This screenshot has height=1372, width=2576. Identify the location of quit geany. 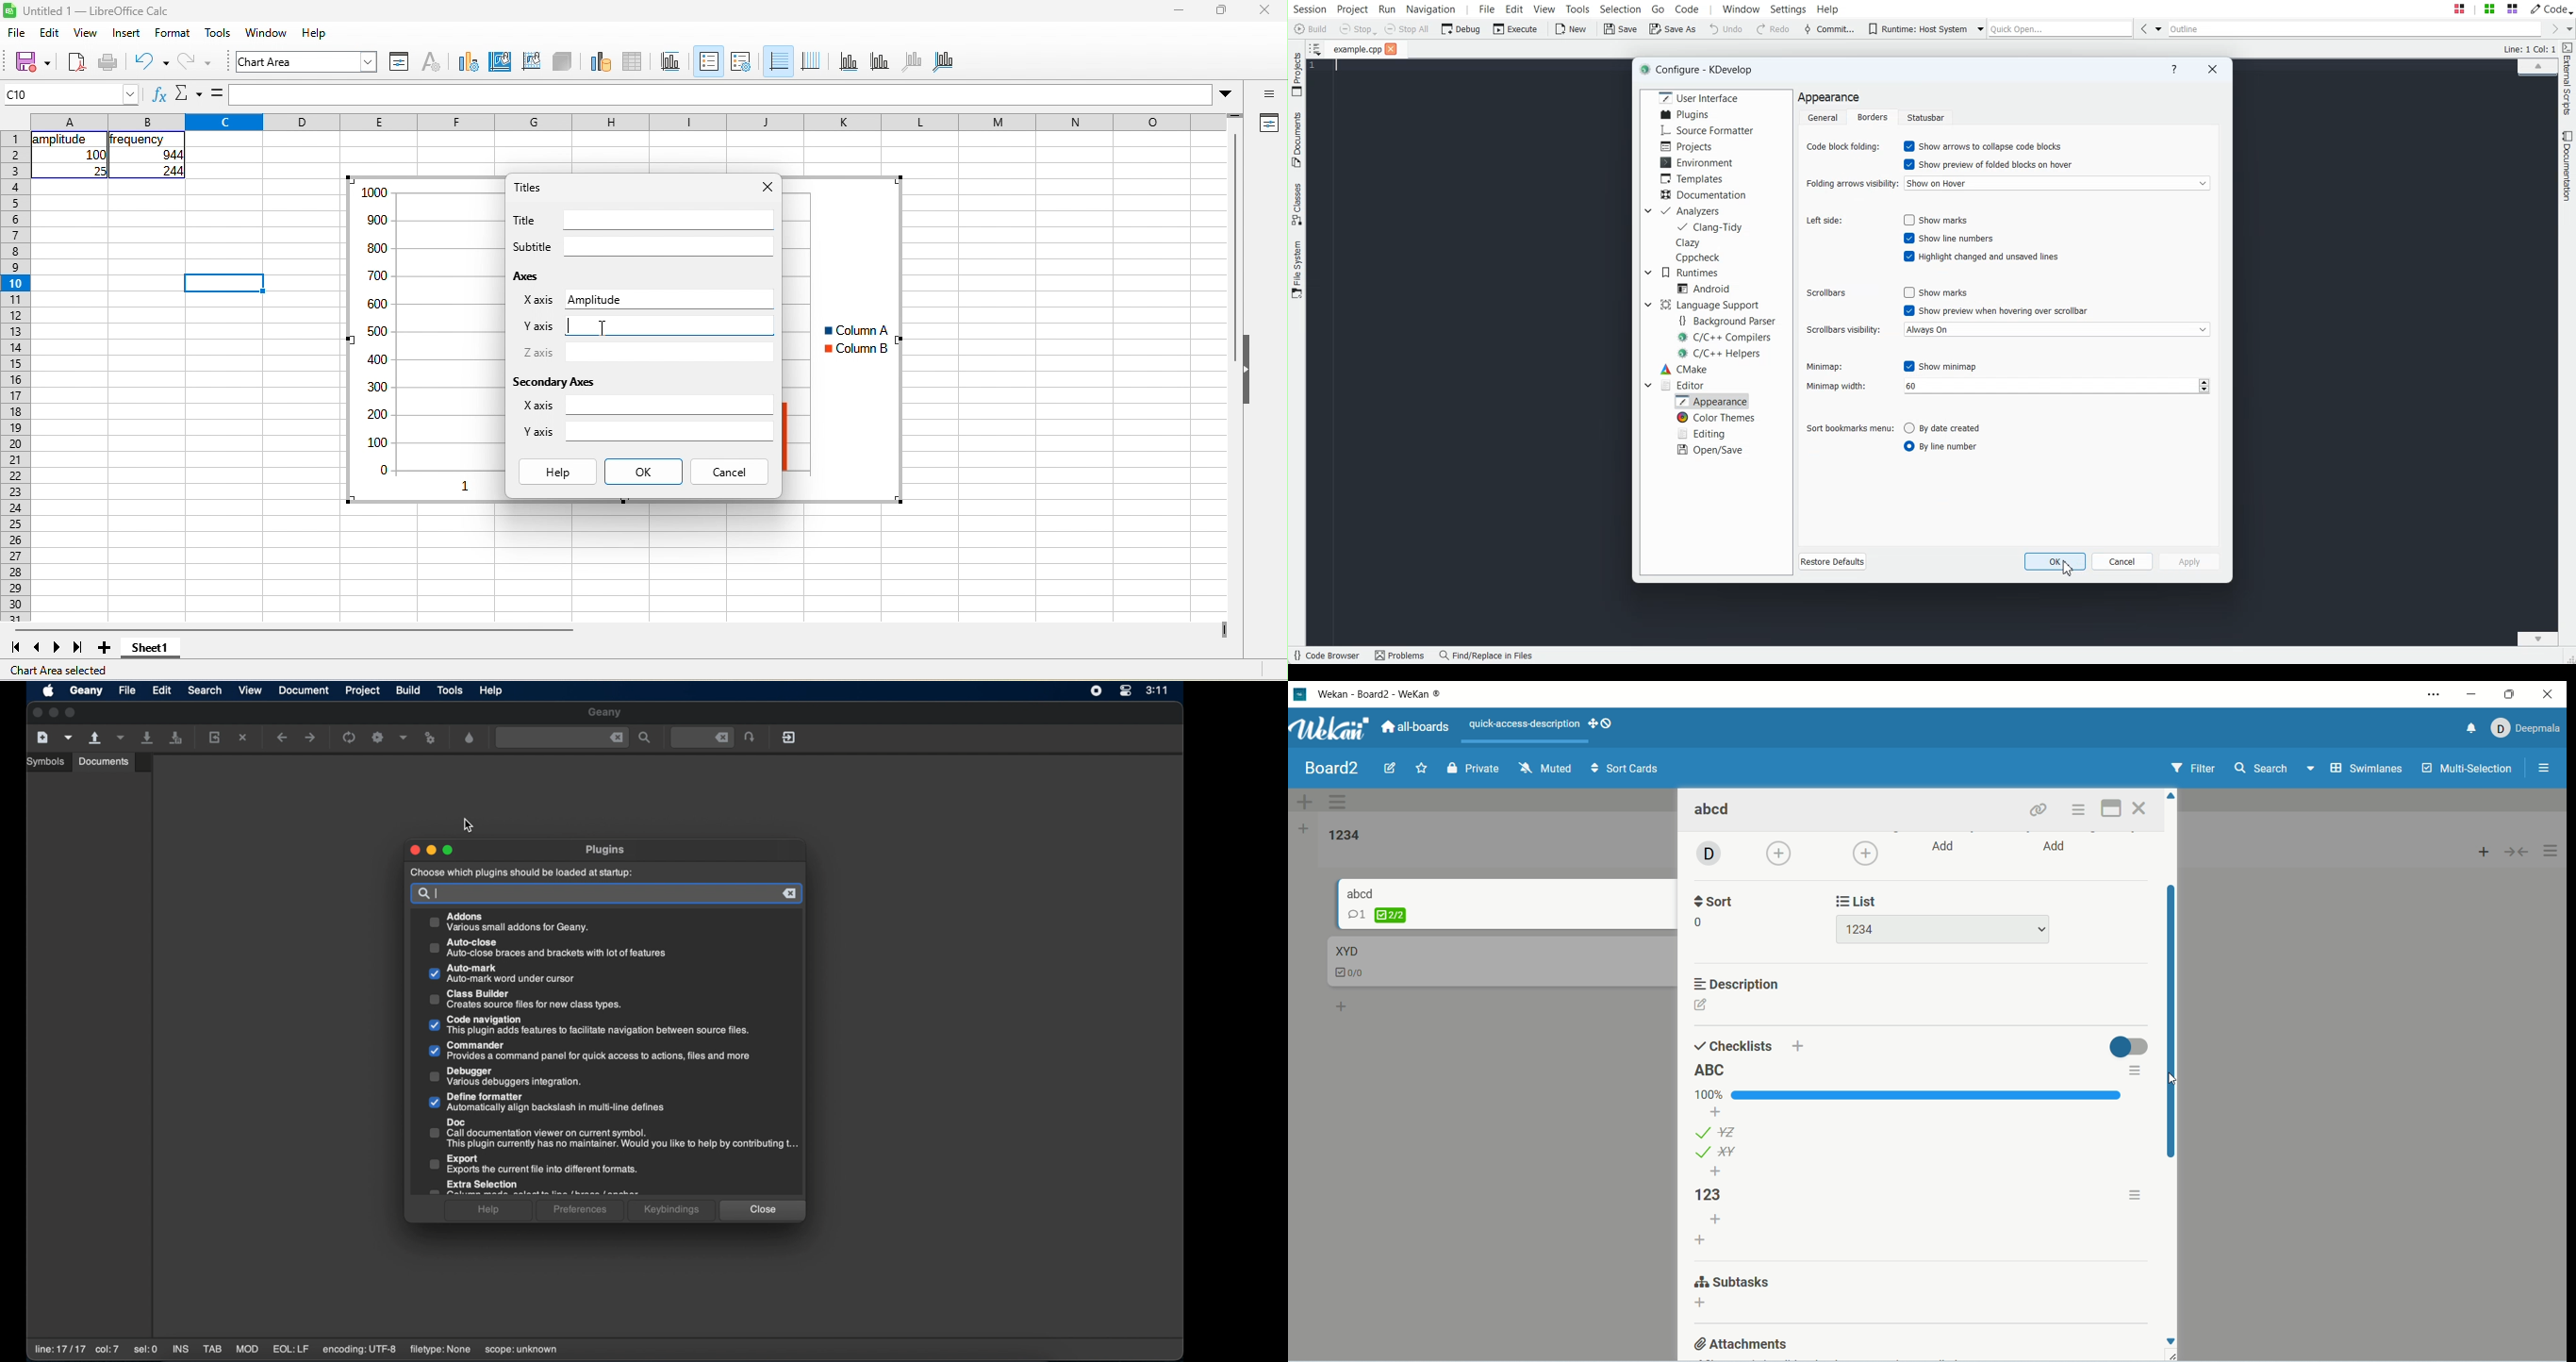
(790, 737).